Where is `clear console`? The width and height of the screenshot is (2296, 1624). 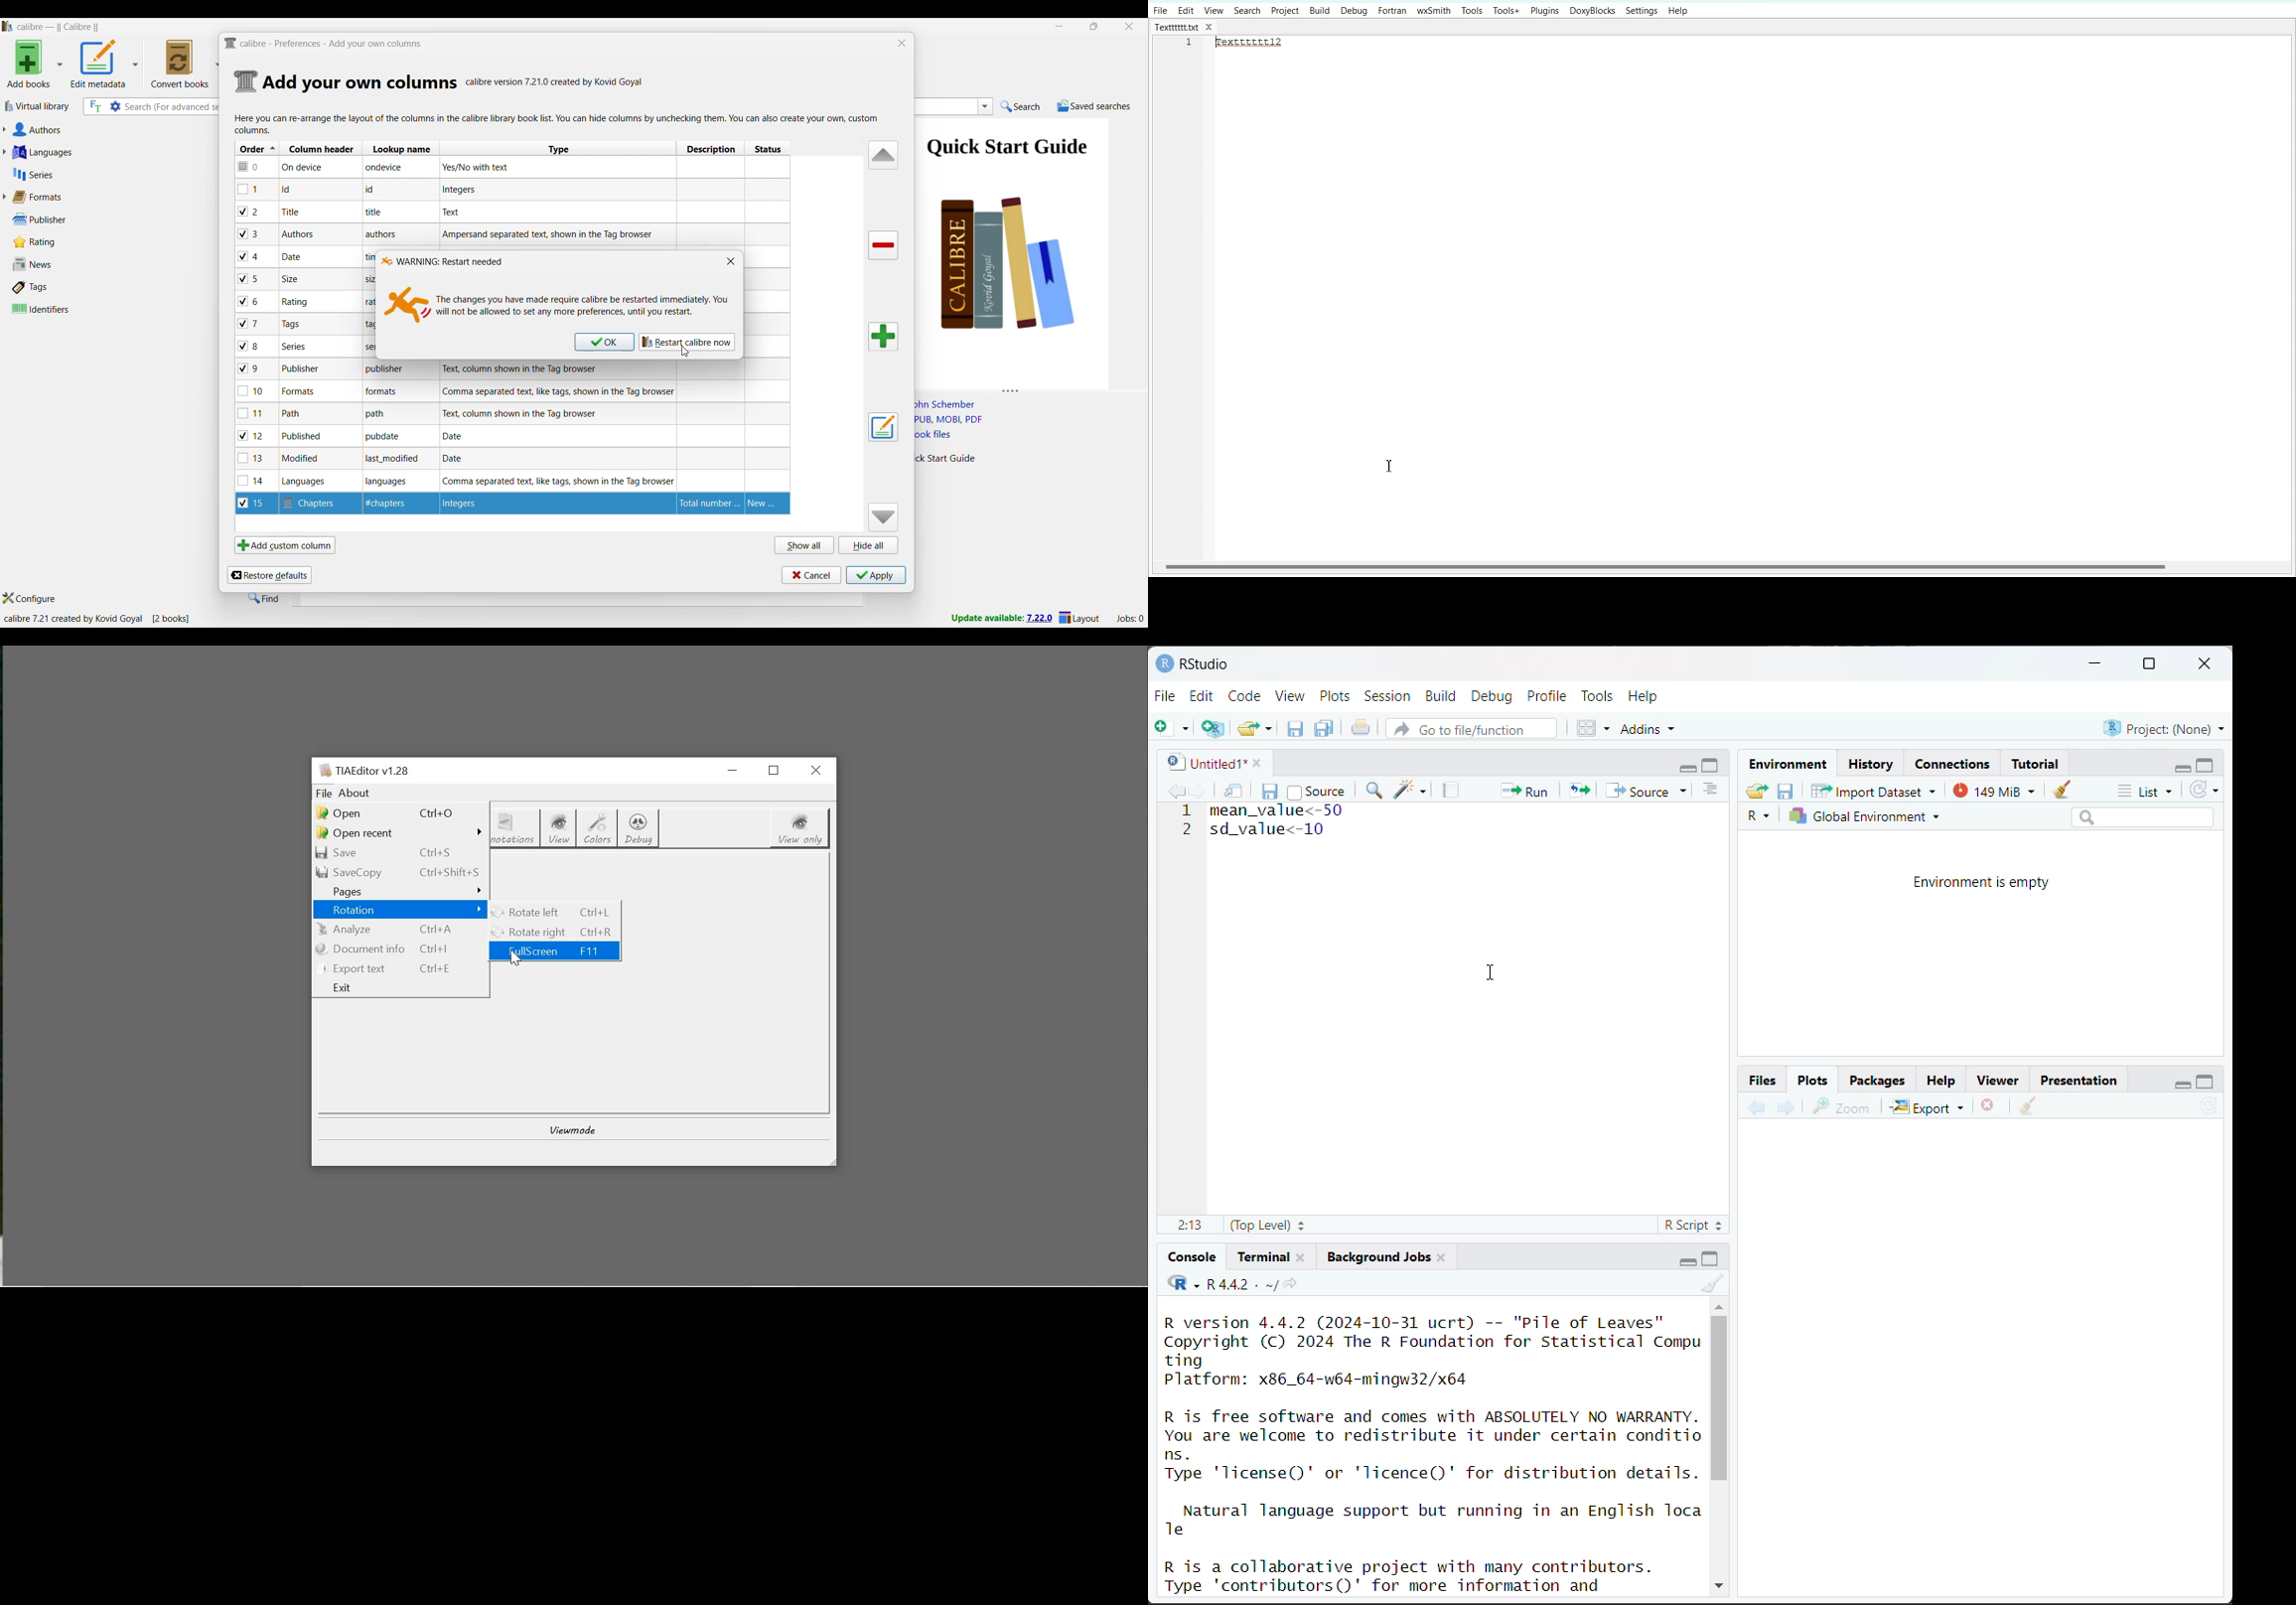 clear console is located at coordinates (1715, 1284).